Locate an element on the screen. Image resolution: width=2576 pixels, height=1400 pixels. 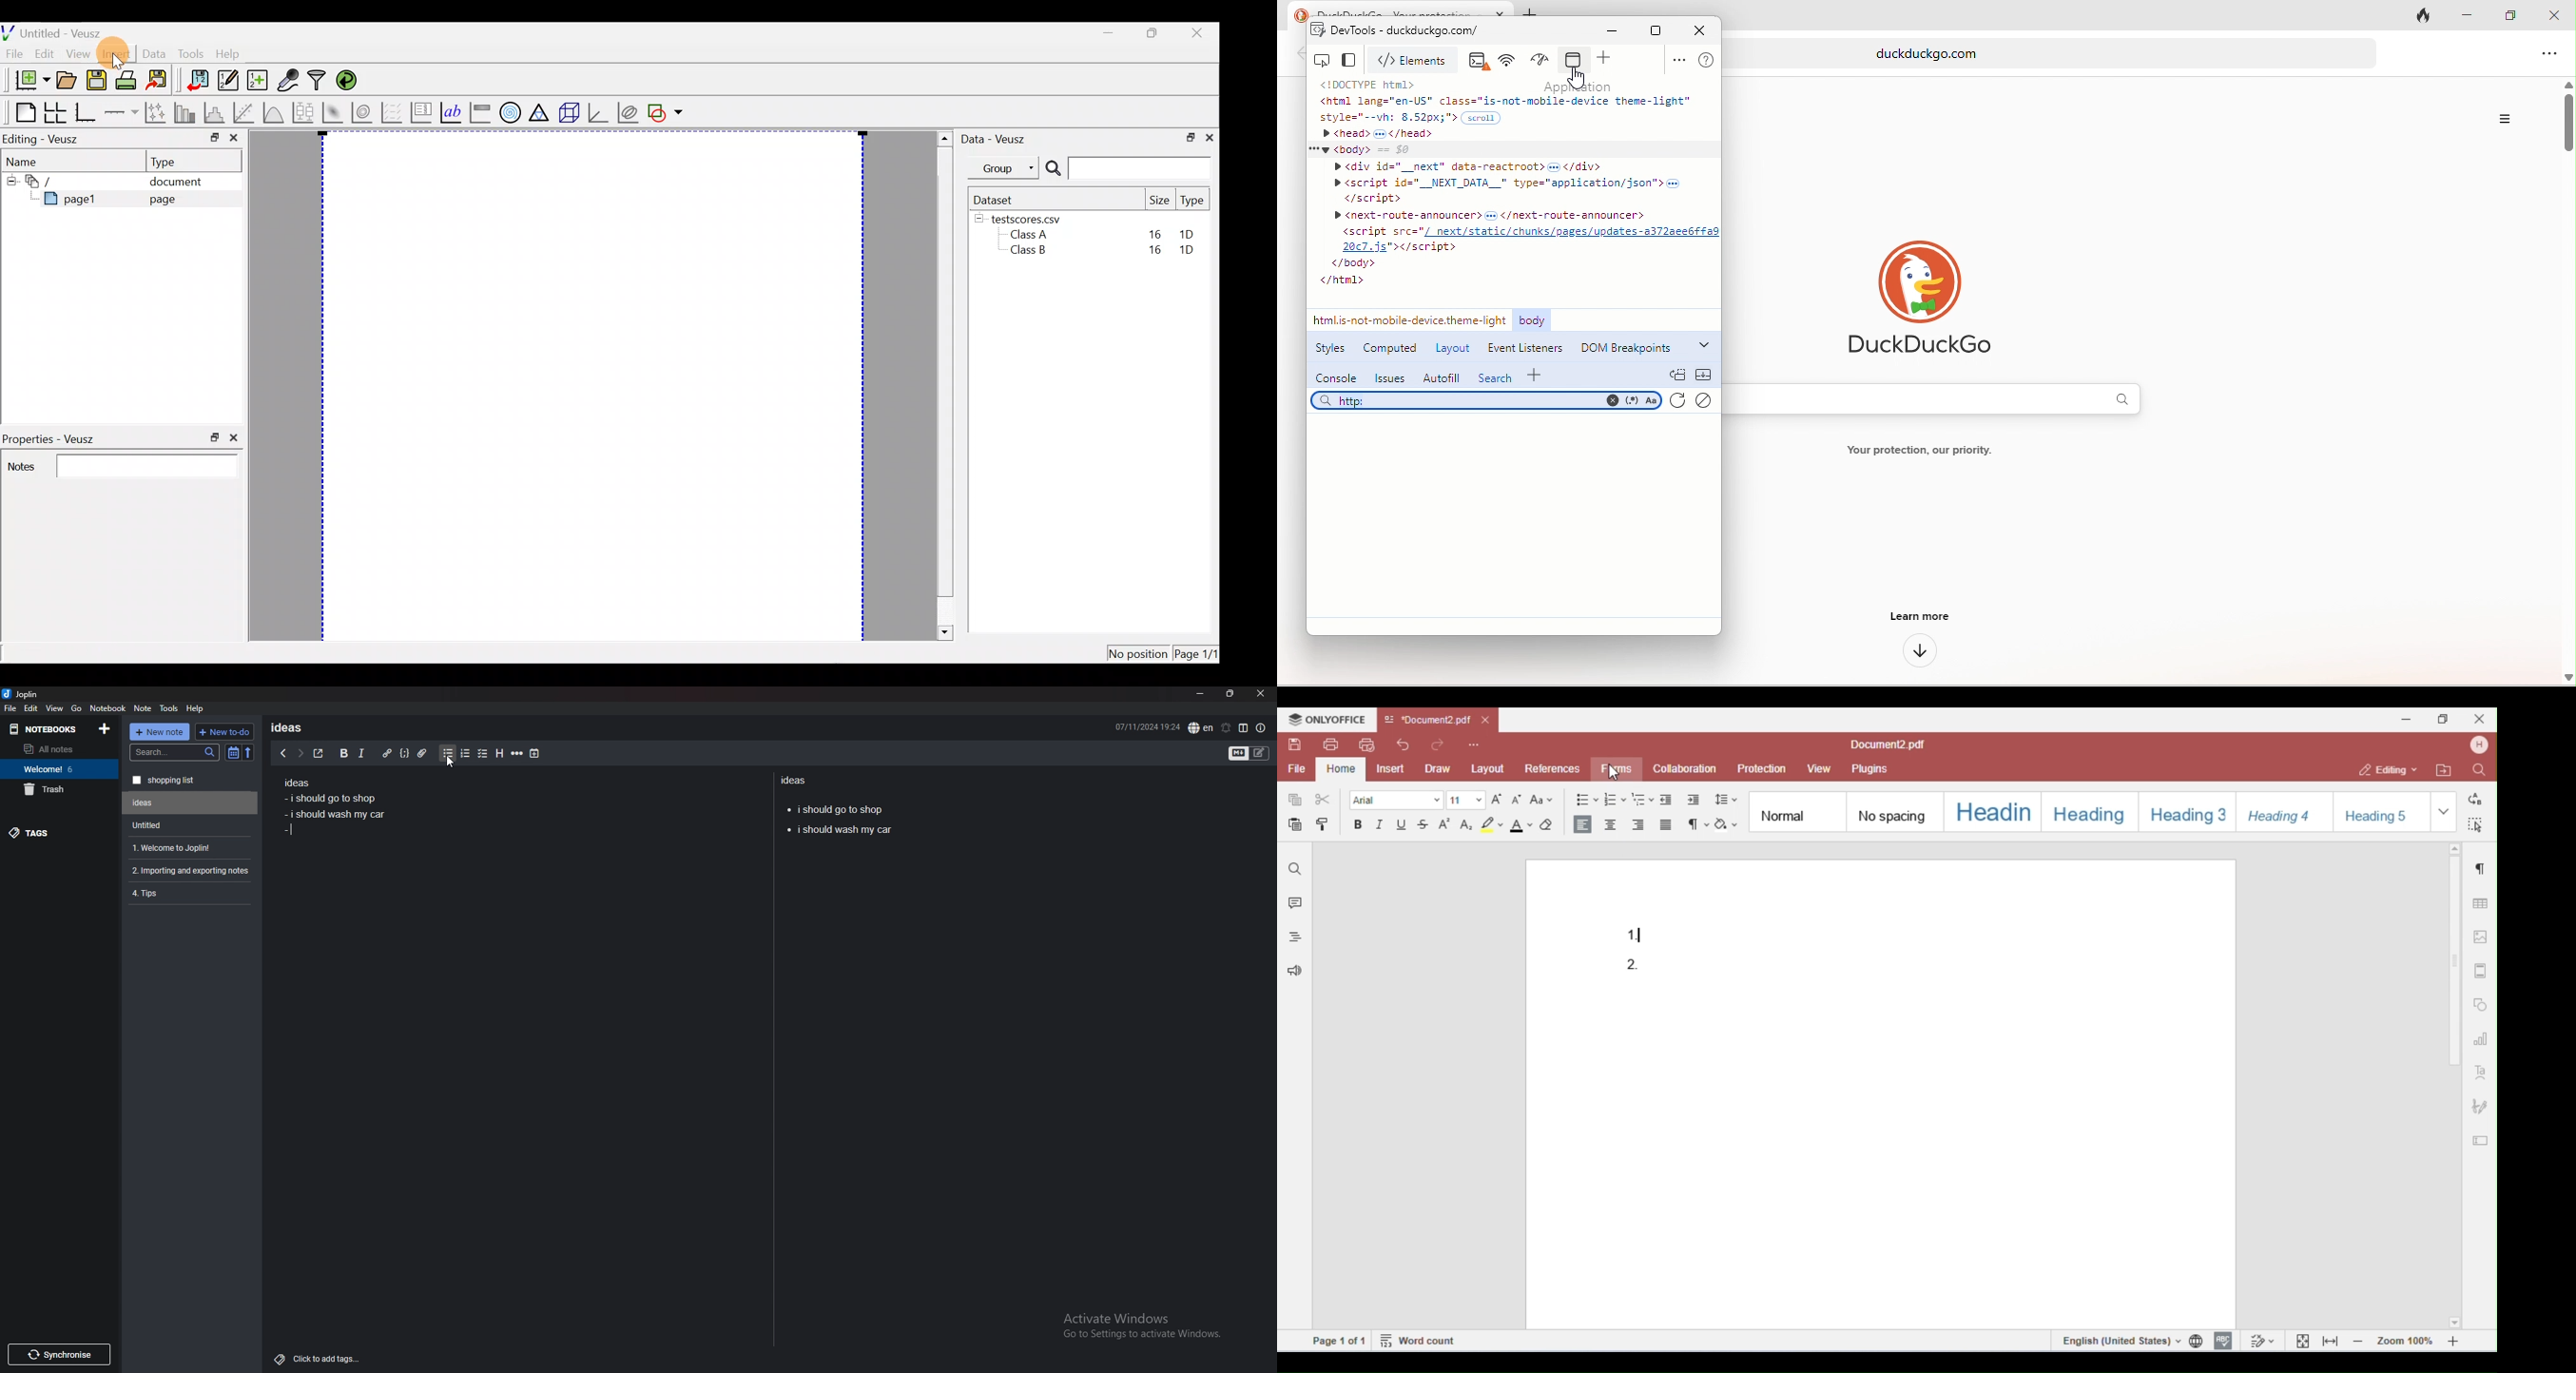
i should wash my car is located at coordinates (337, 815).